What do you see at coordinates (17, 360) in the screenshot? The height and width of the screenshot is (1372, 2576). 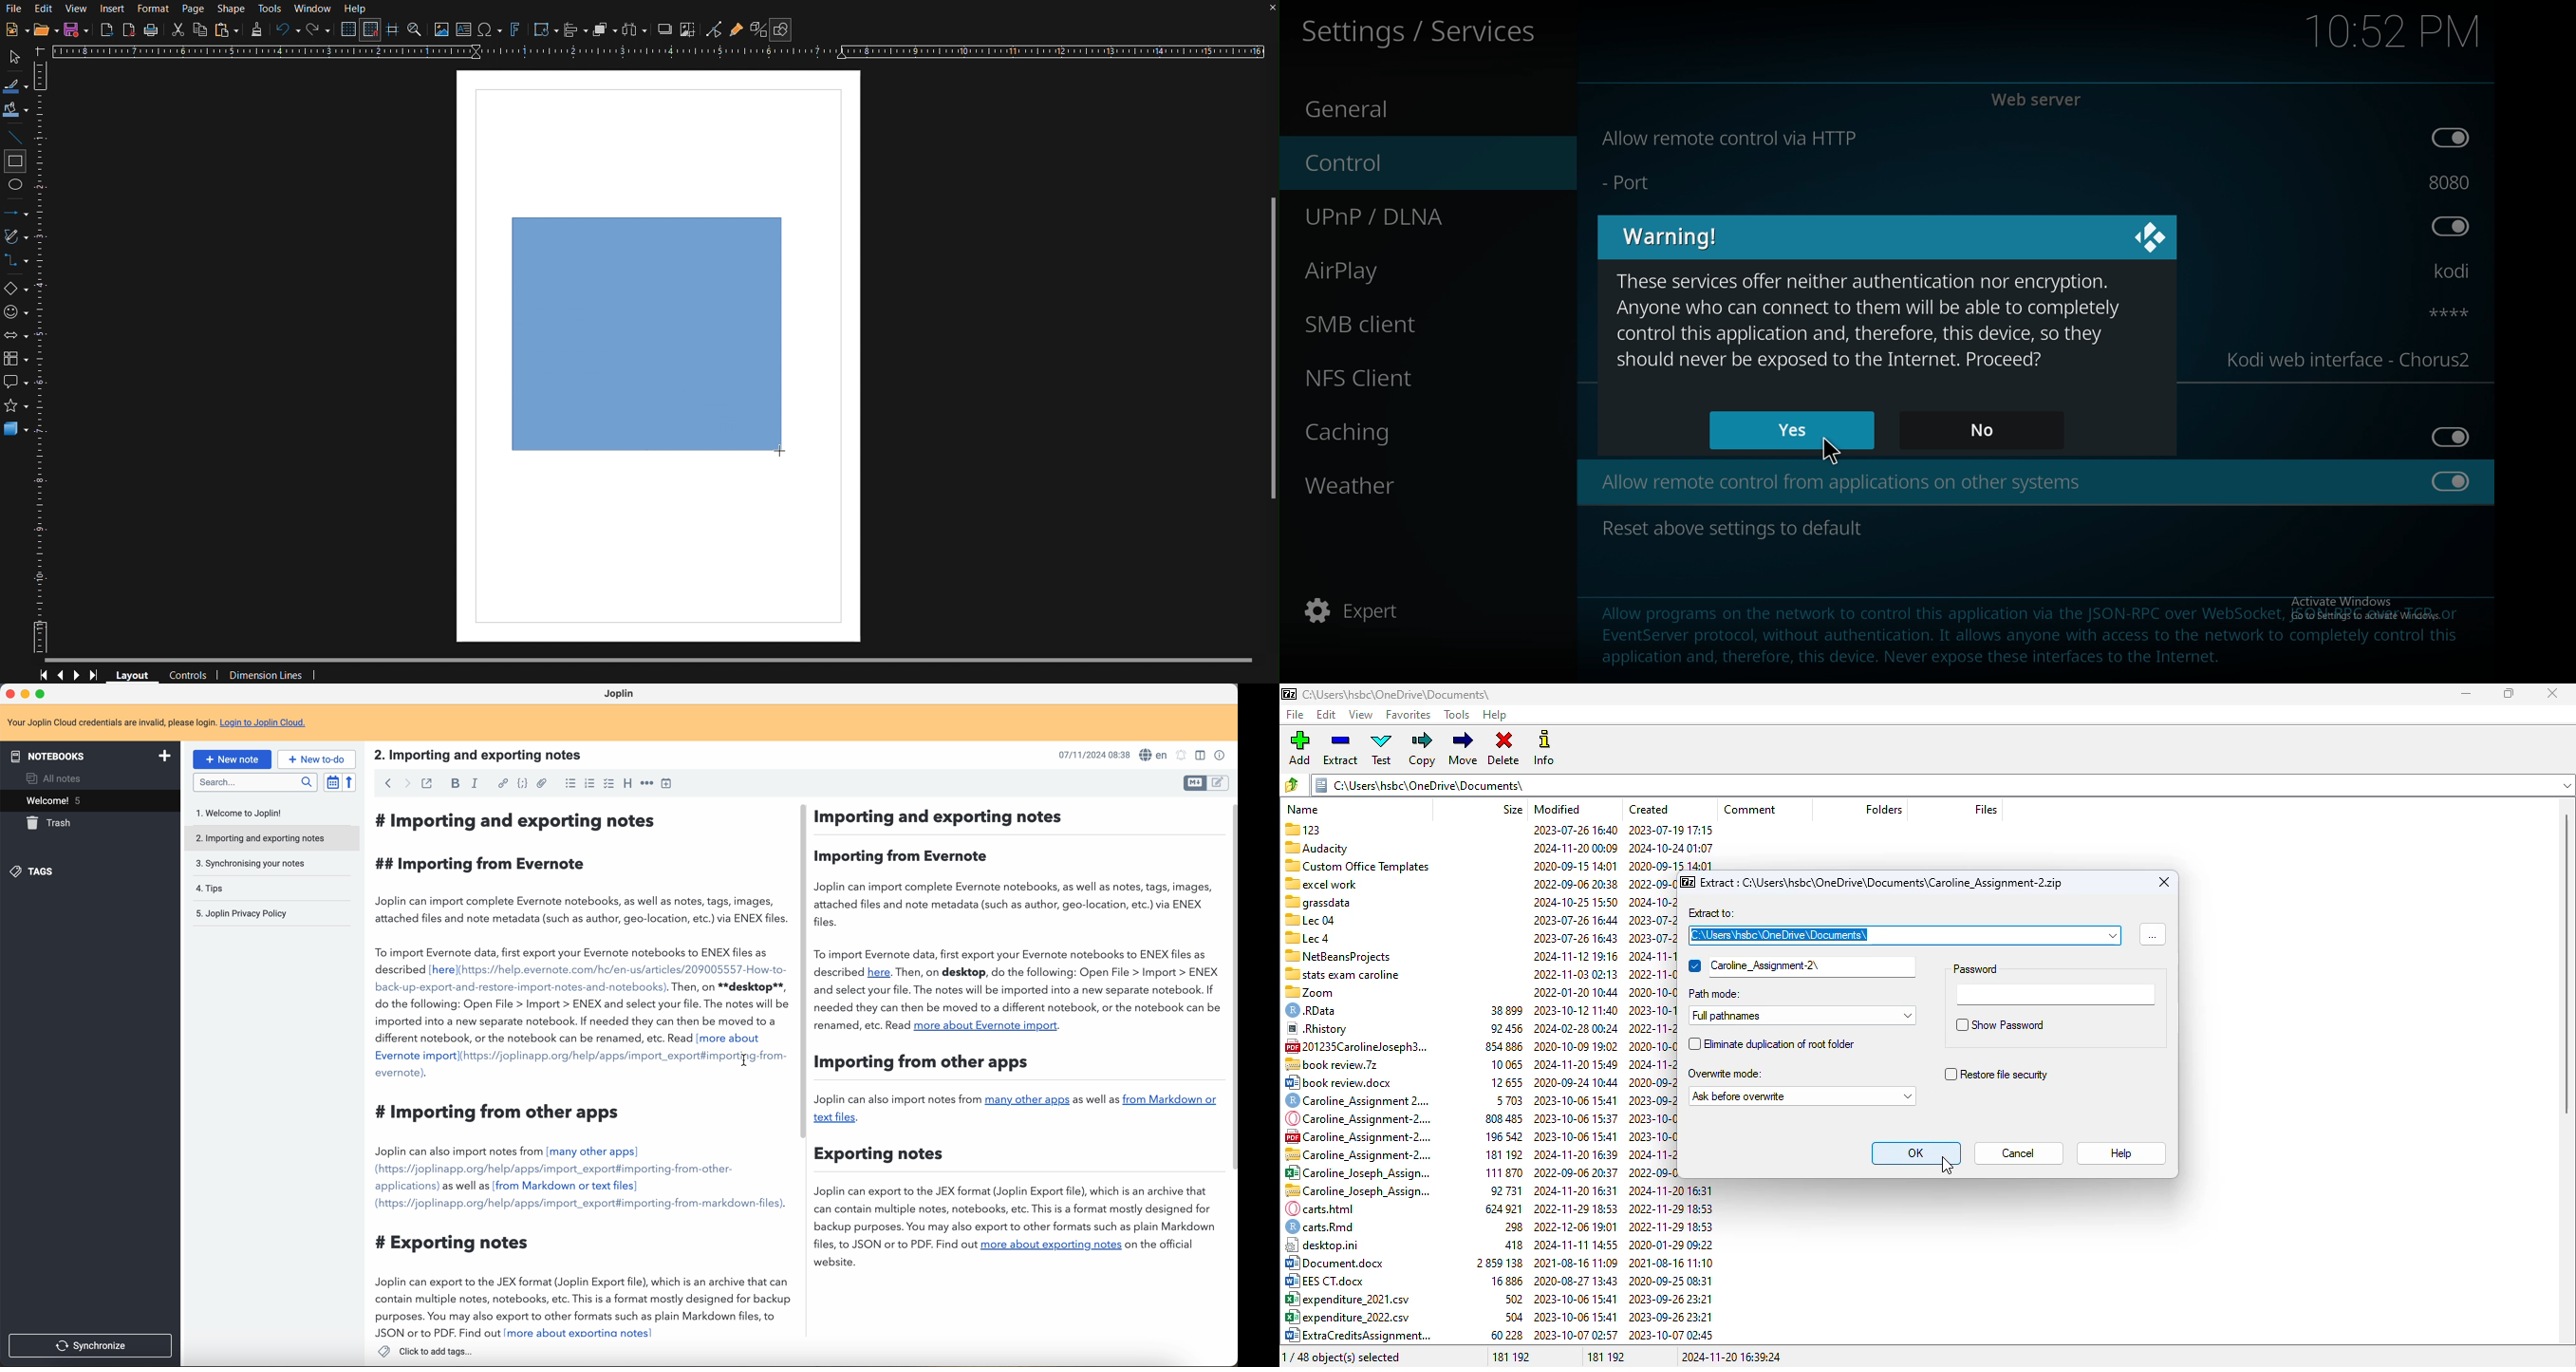 I see `Flowchart` at bounding box center [17, 360].